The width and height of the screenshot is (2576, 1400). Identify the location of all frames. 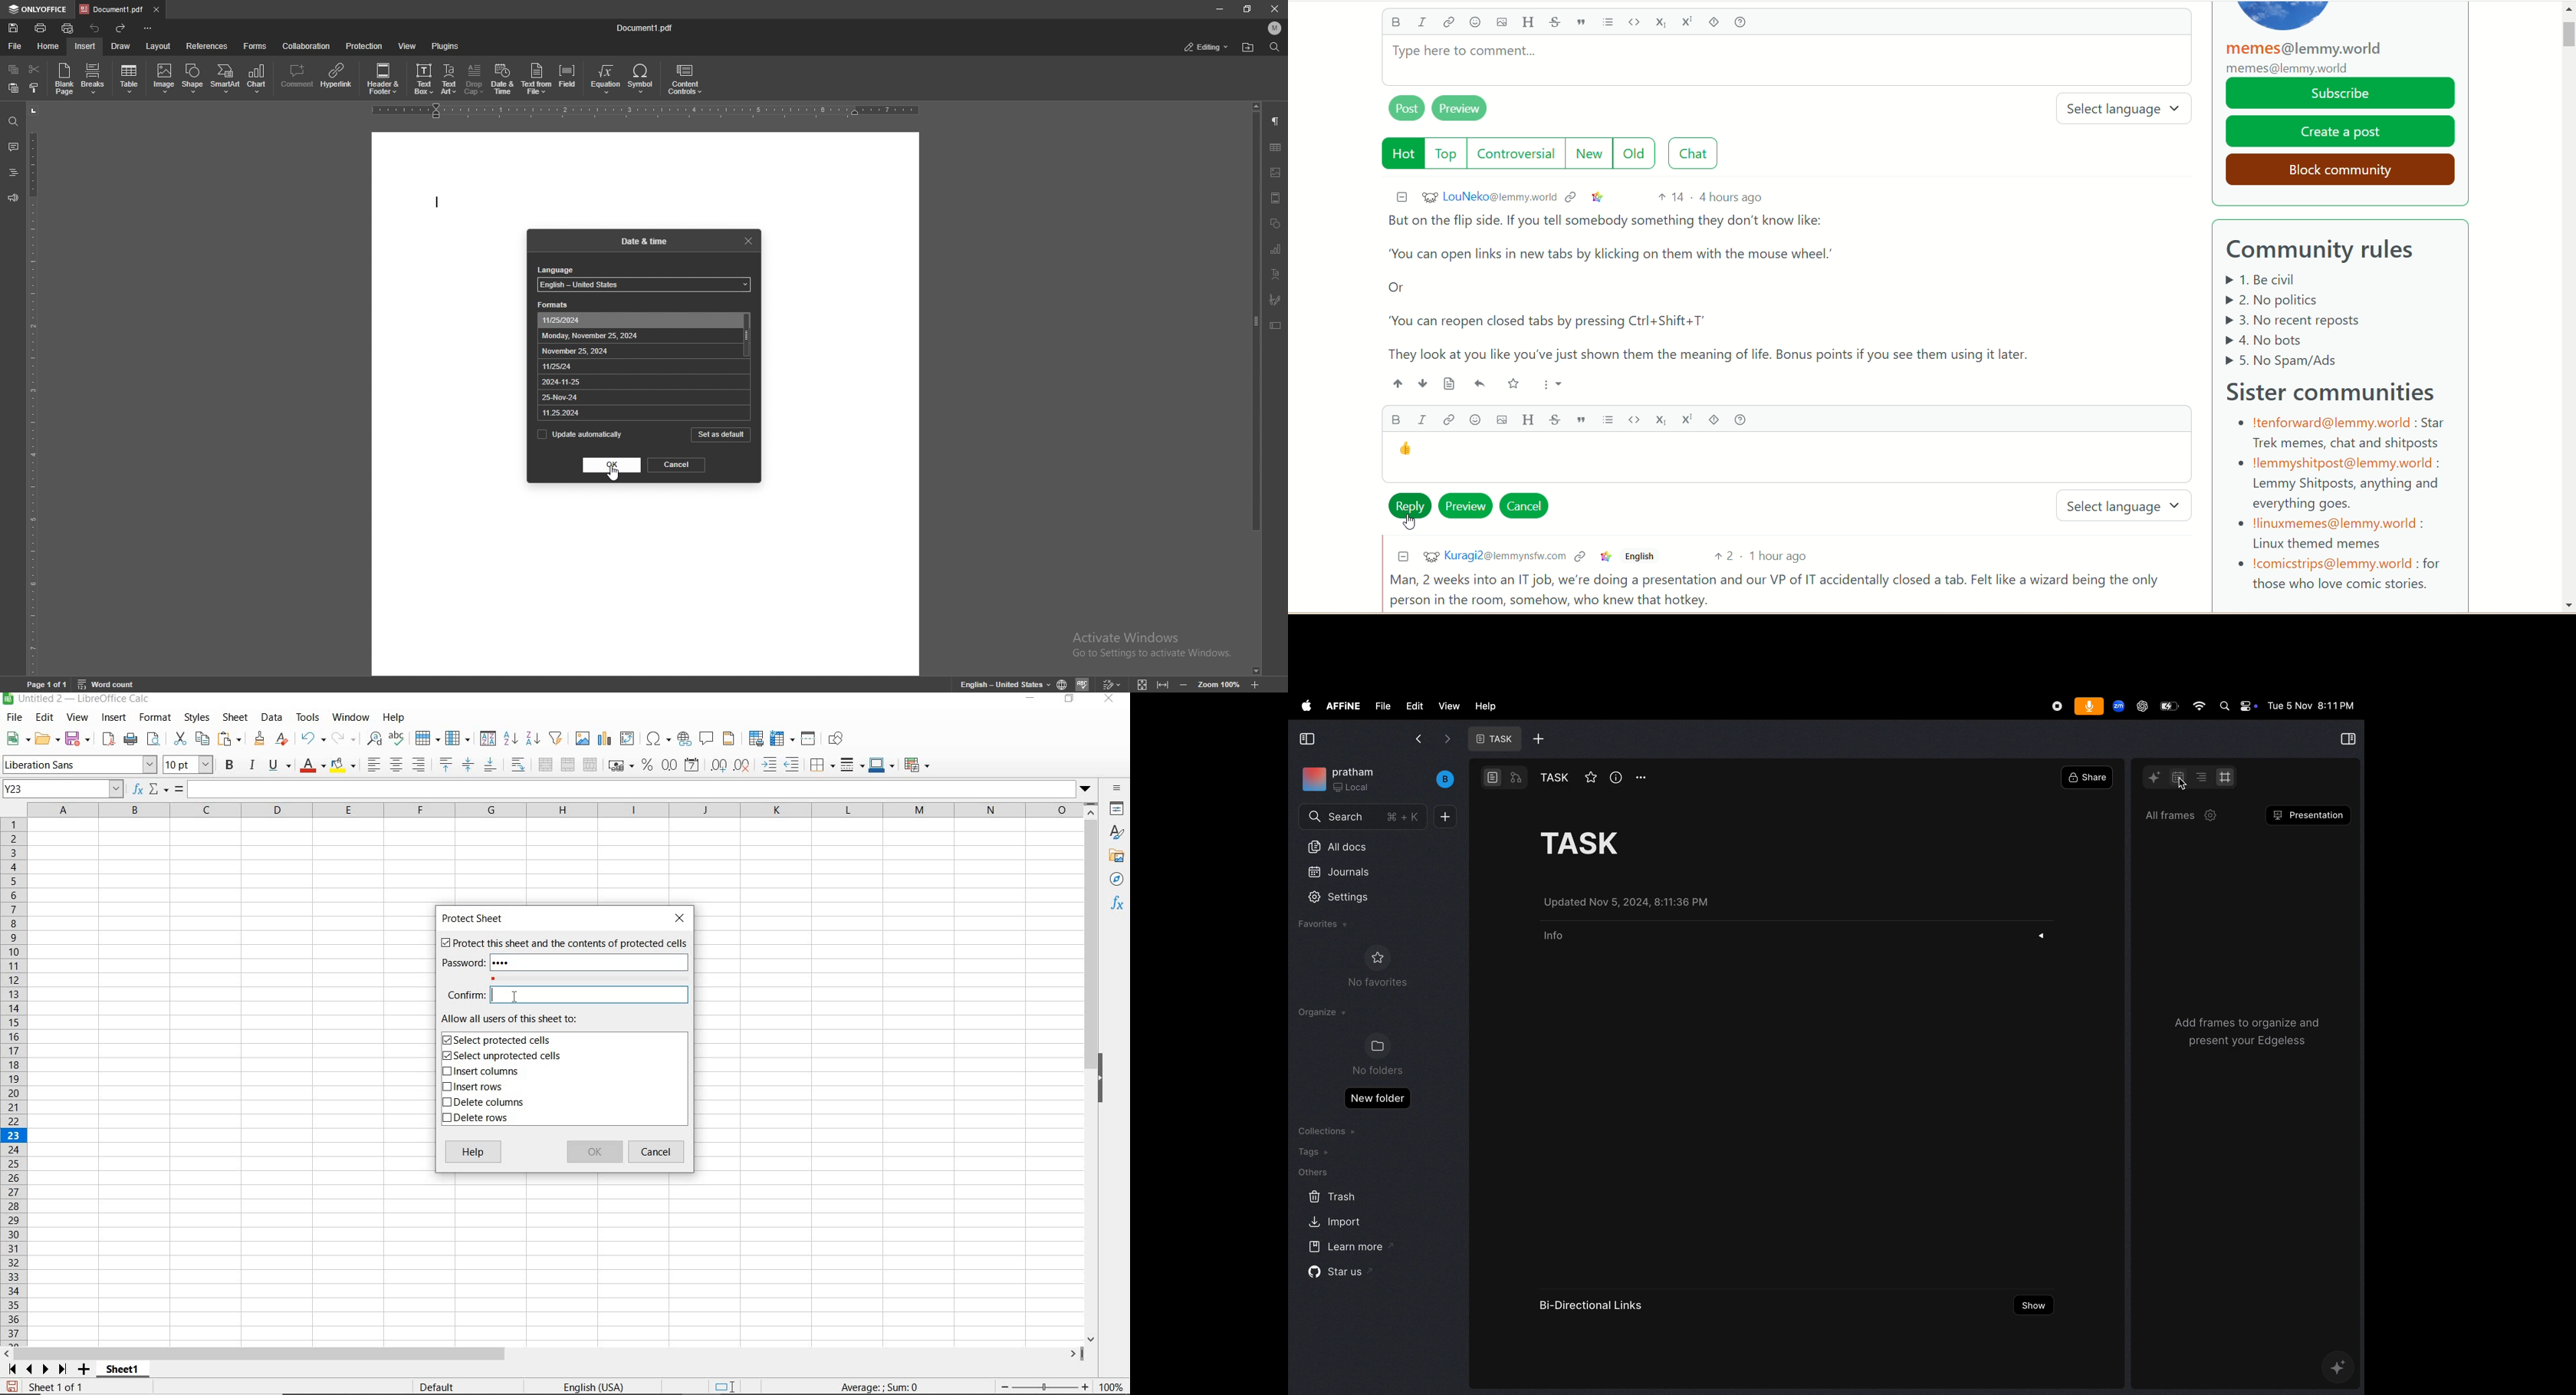
(2186, 816).